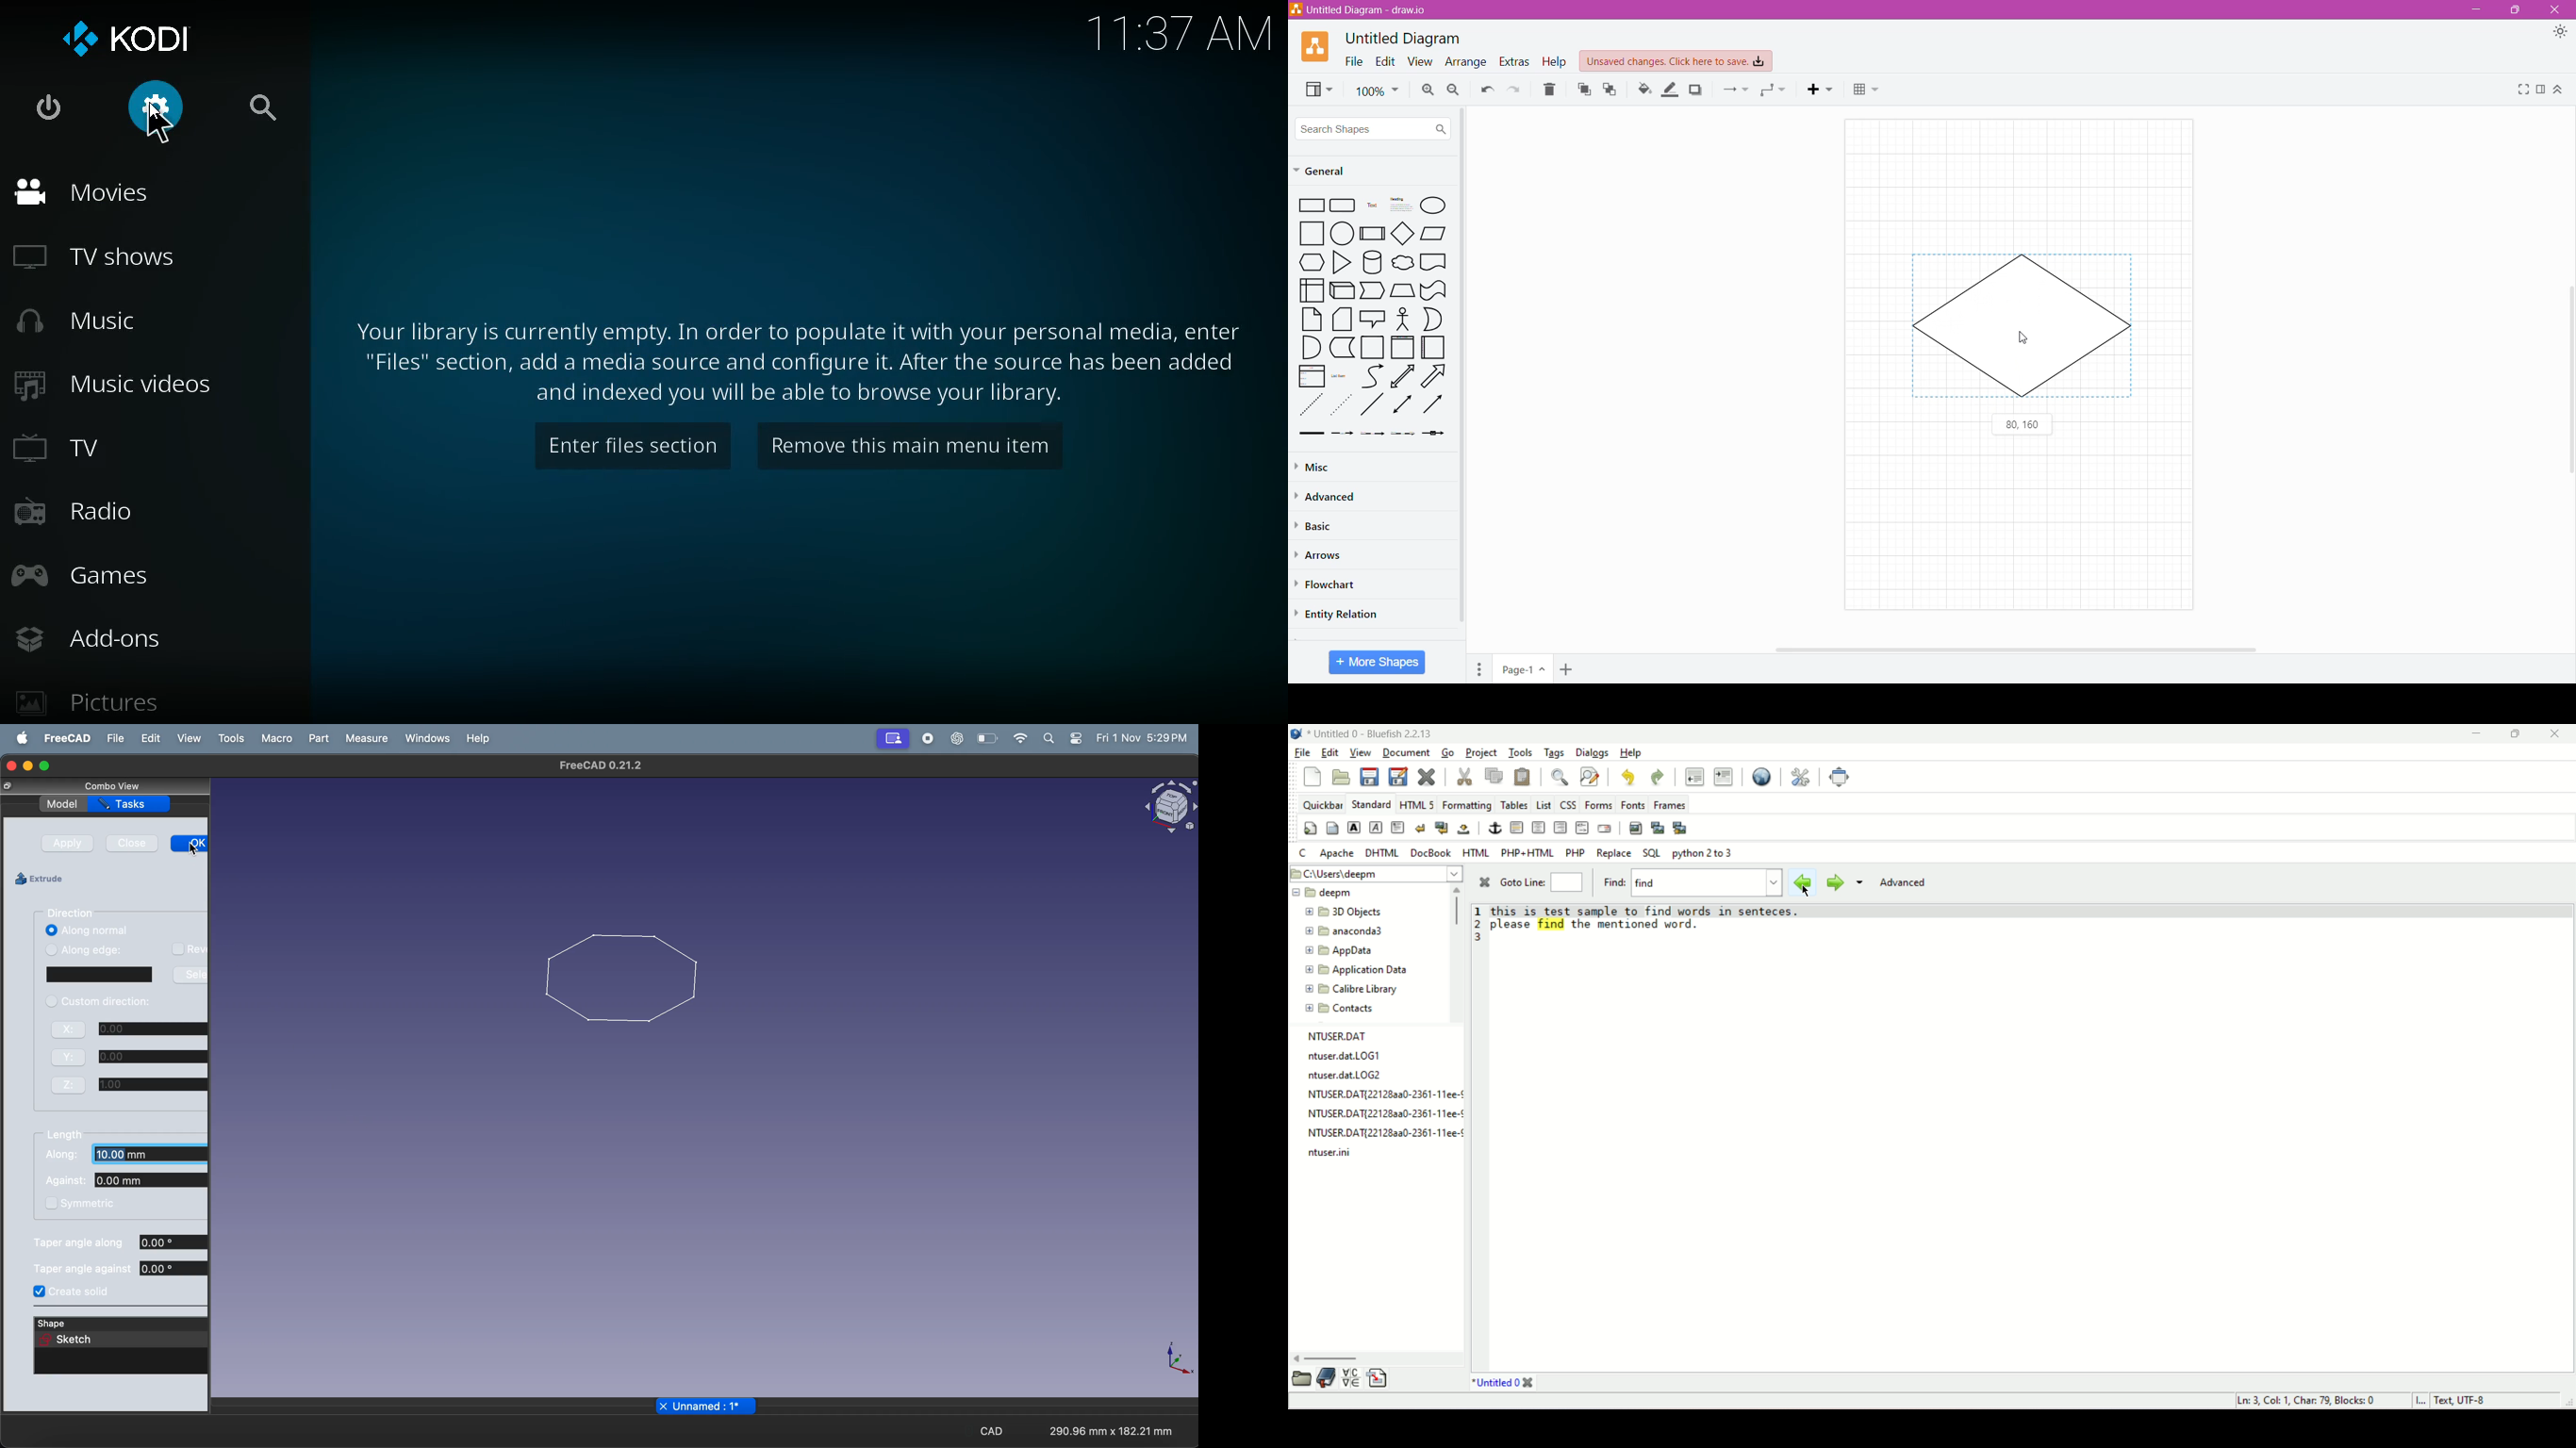 The height and width of the screenshot is (1456, 2576). I want to click on lenghth, so click(67, 1136).